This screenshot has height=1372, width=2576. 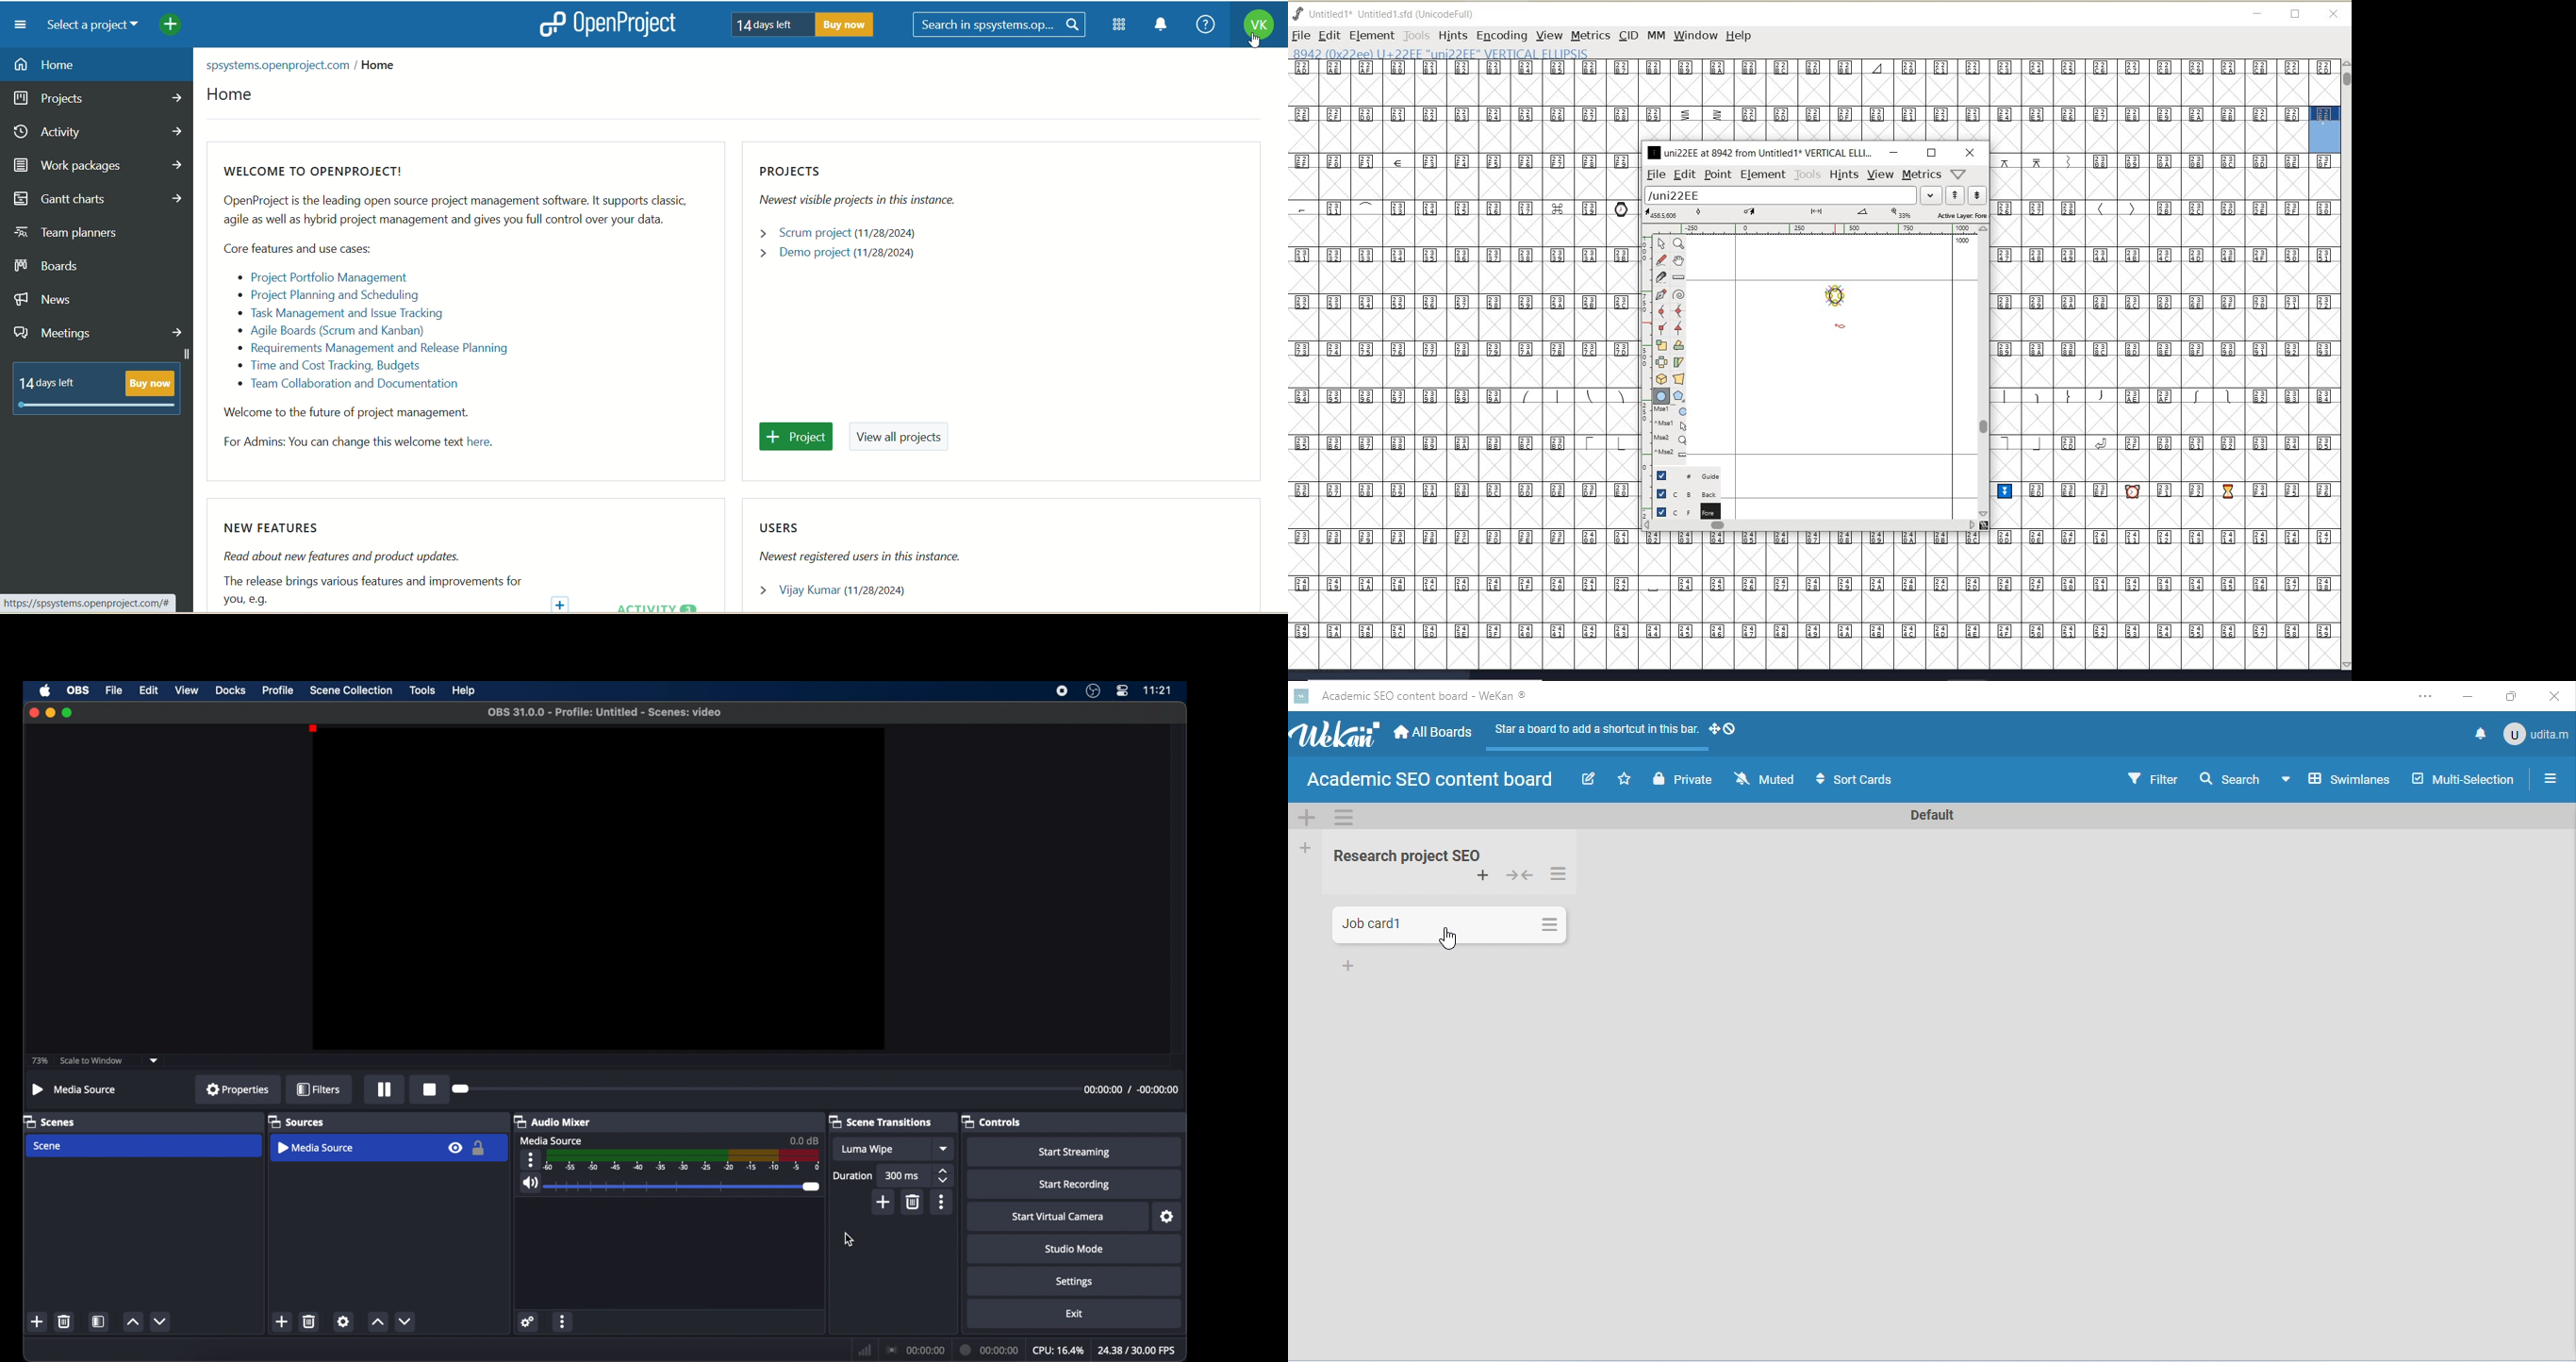 What do you see at coordinates (914, 1202) in the screenshot?
I see `delete` at bounding box center [914, 1202].